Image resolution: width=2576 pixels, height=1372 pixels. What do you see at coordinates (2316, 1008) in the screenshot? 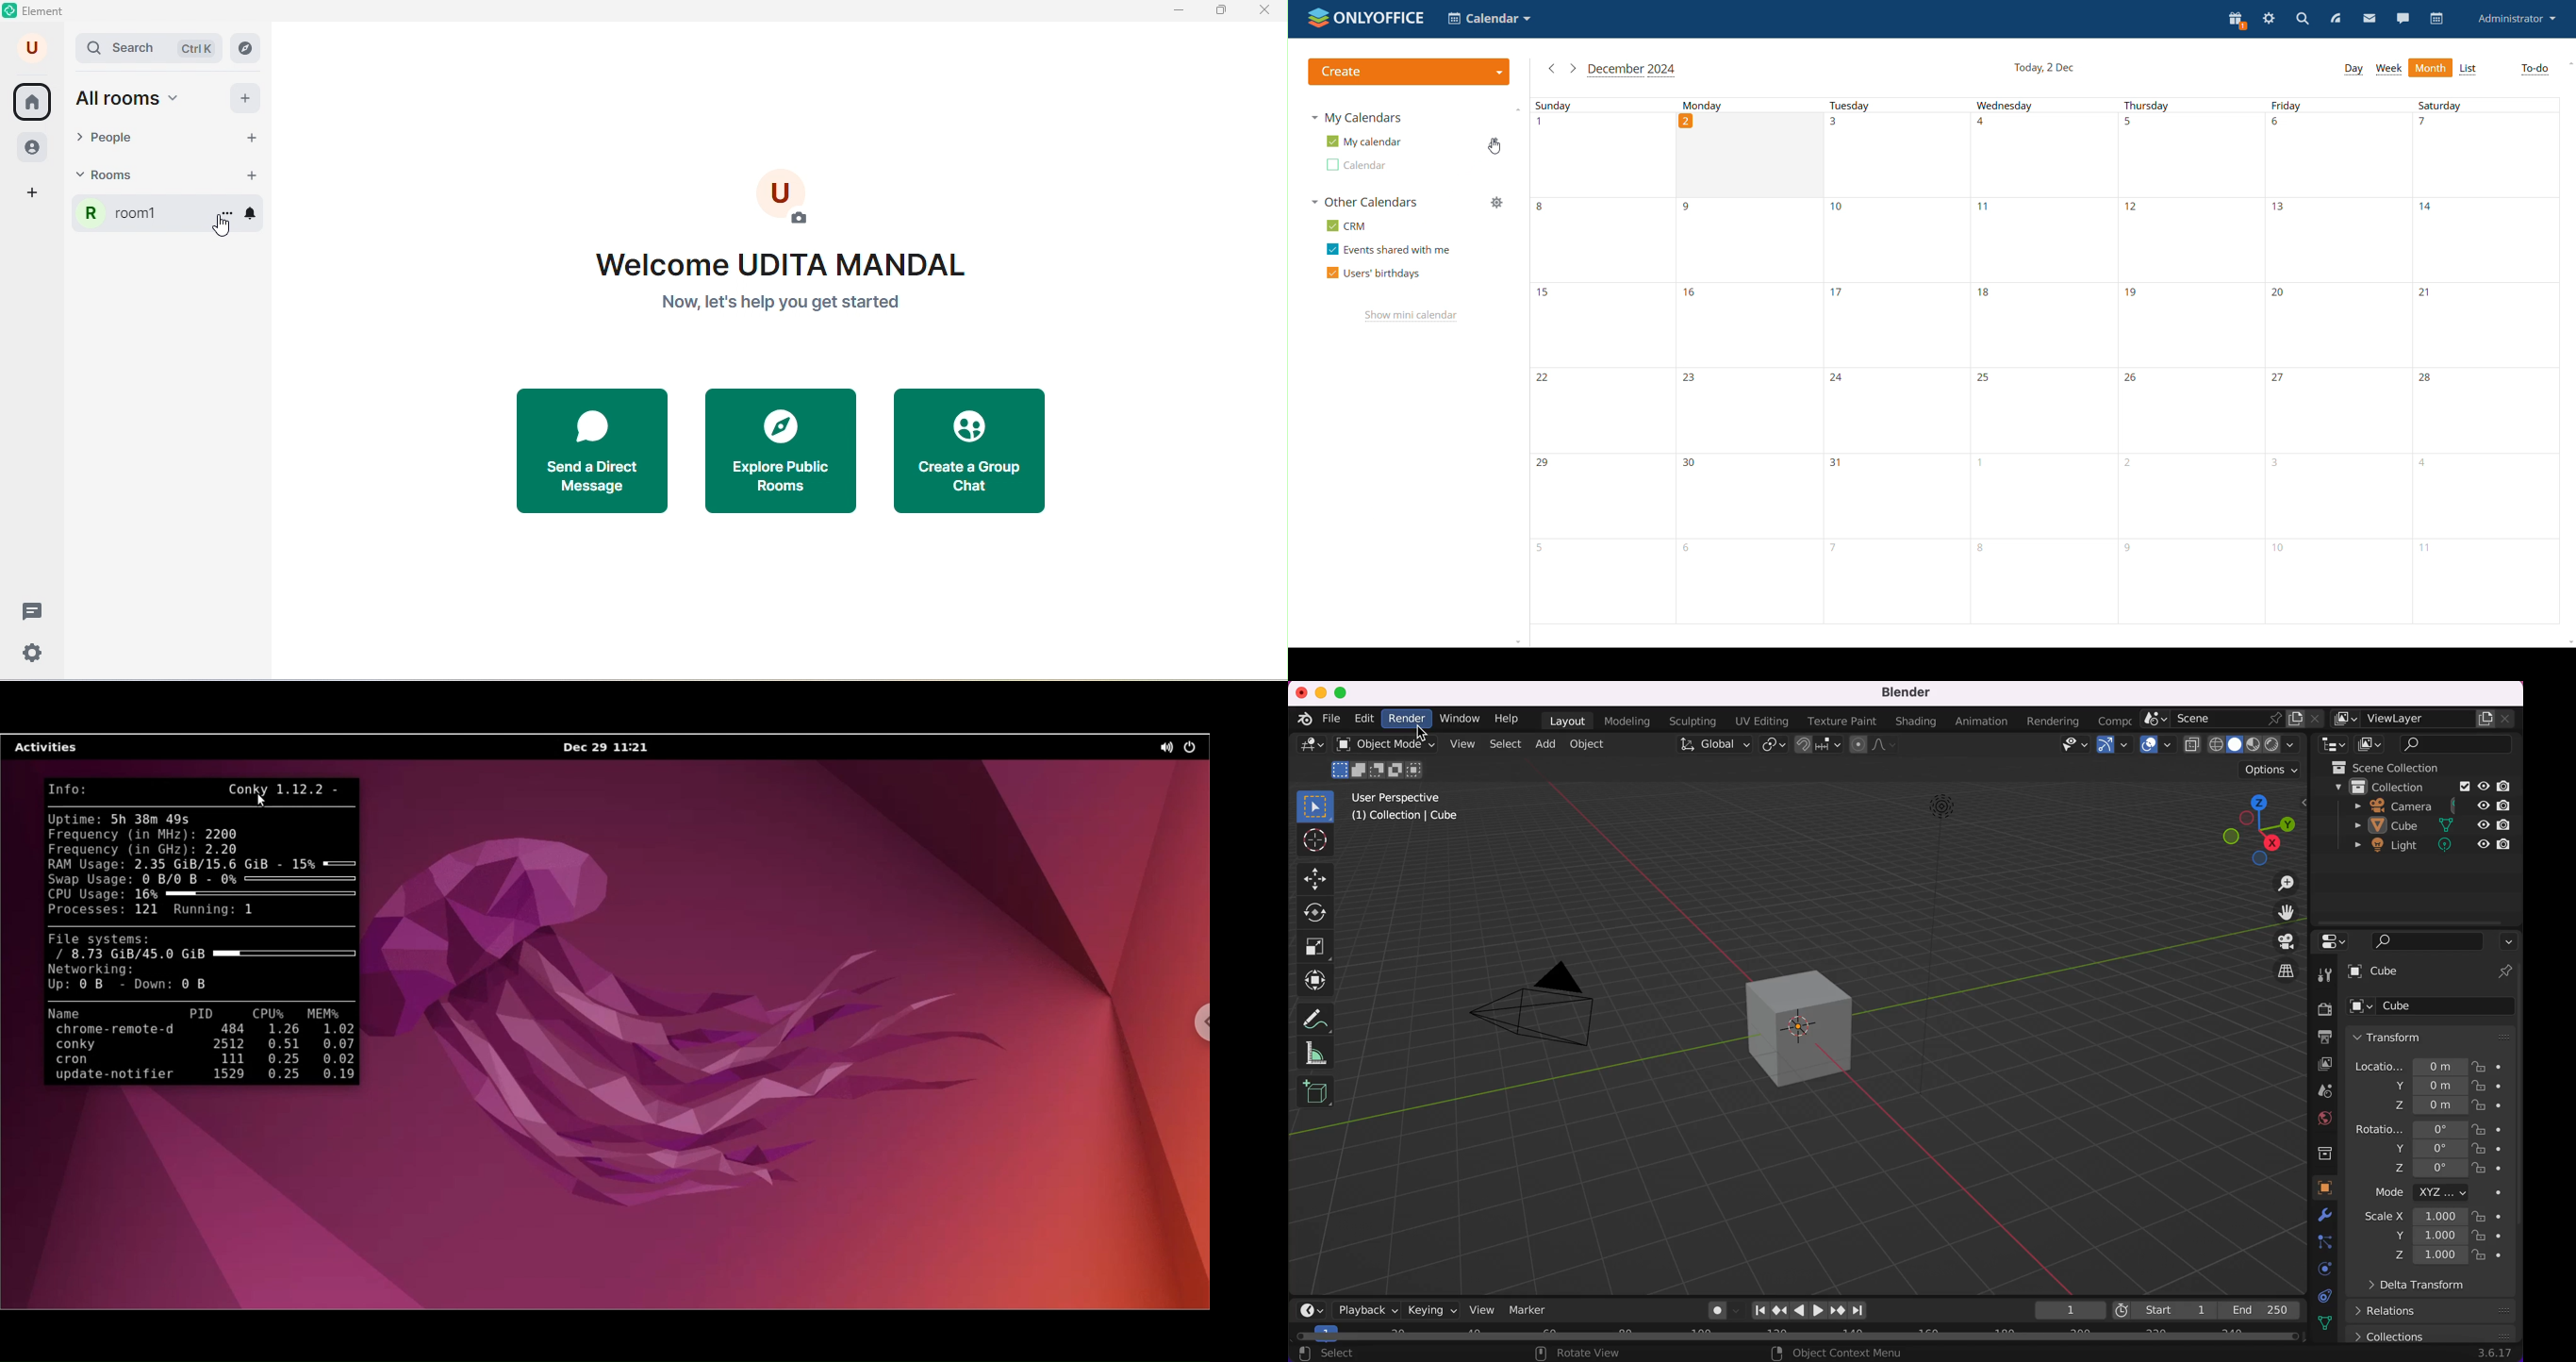
I see `render` at bounding box center [2316, 1008].